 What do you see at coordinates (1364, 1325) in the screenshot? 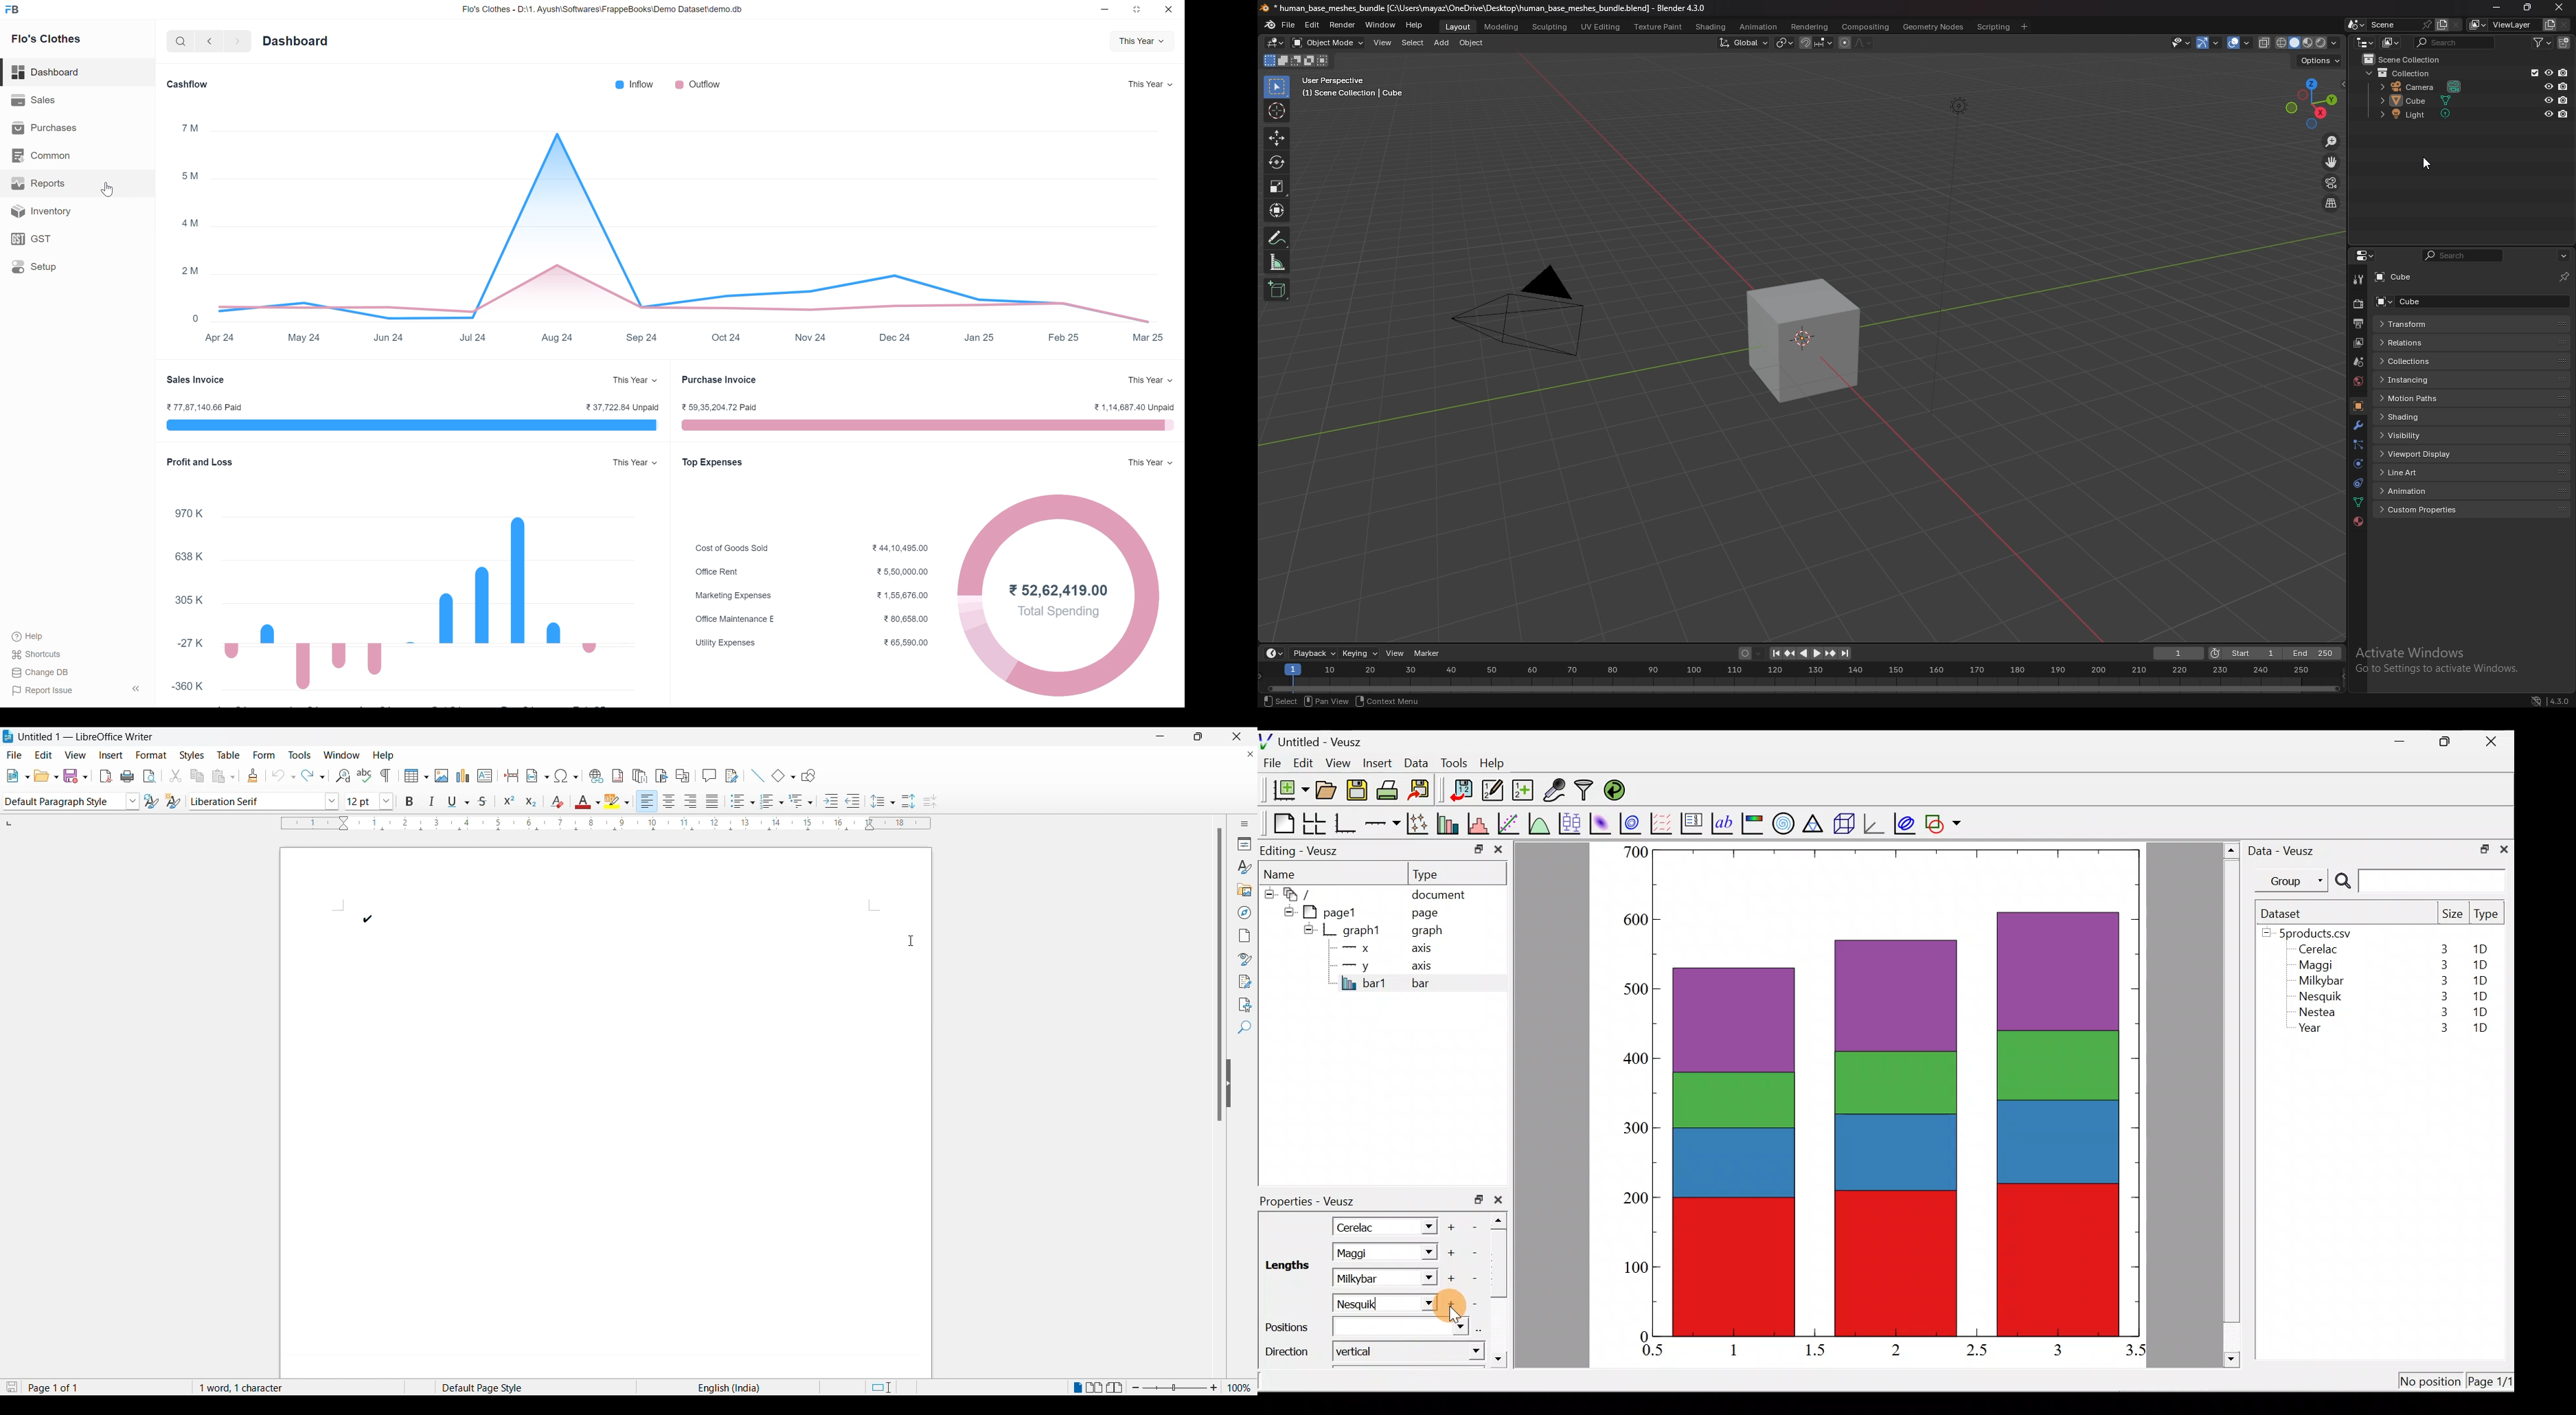
I see `Positions` at bounding box center [1364, 1325].